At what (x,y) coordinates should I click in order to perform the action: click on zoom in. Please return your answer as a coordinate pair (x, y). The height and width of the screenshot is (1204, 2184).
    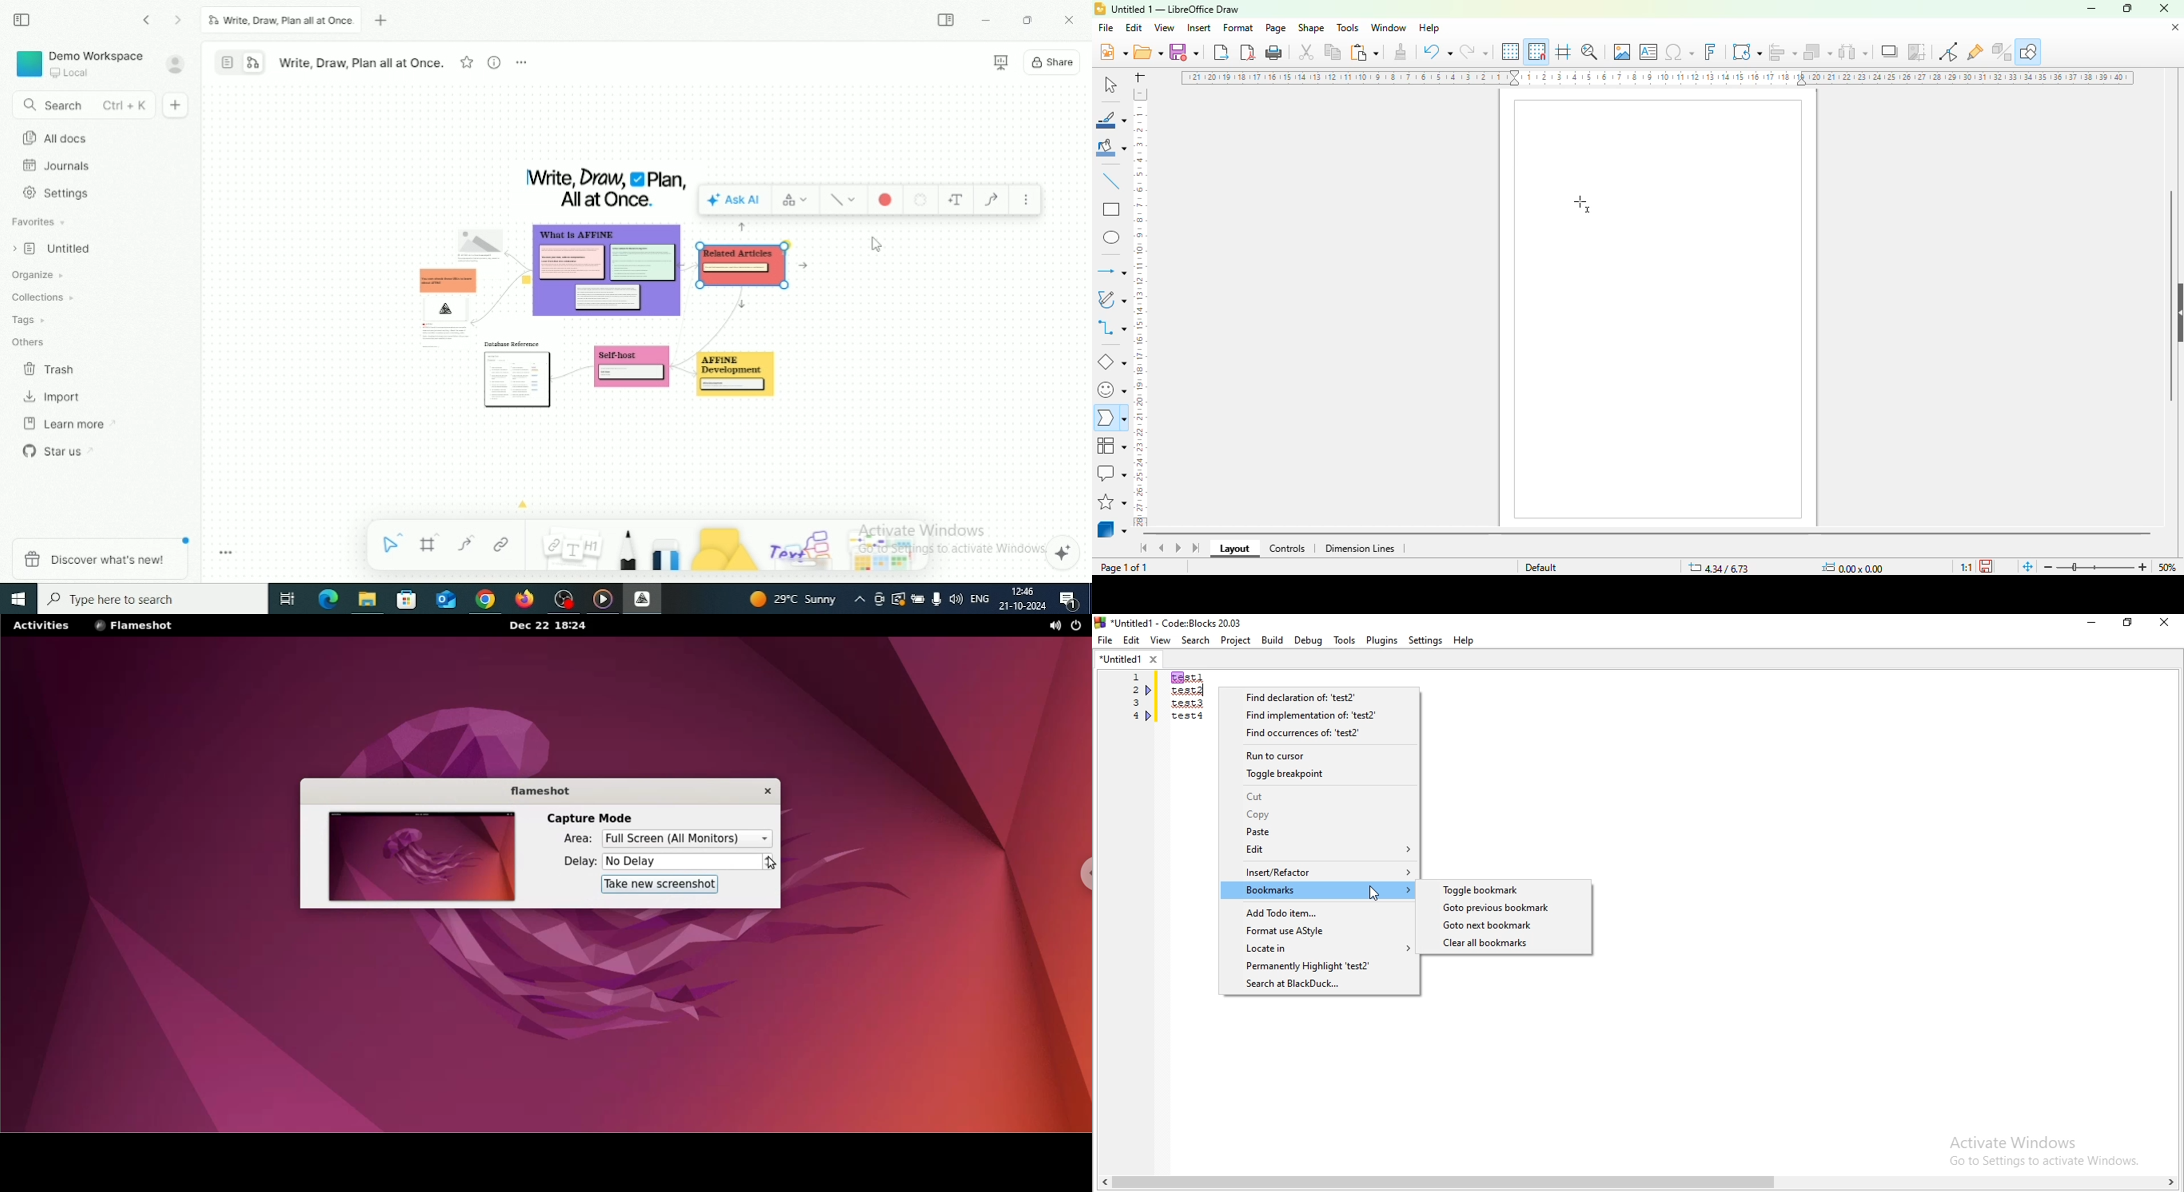
    Looking at the image, I should click on (2142, 568).